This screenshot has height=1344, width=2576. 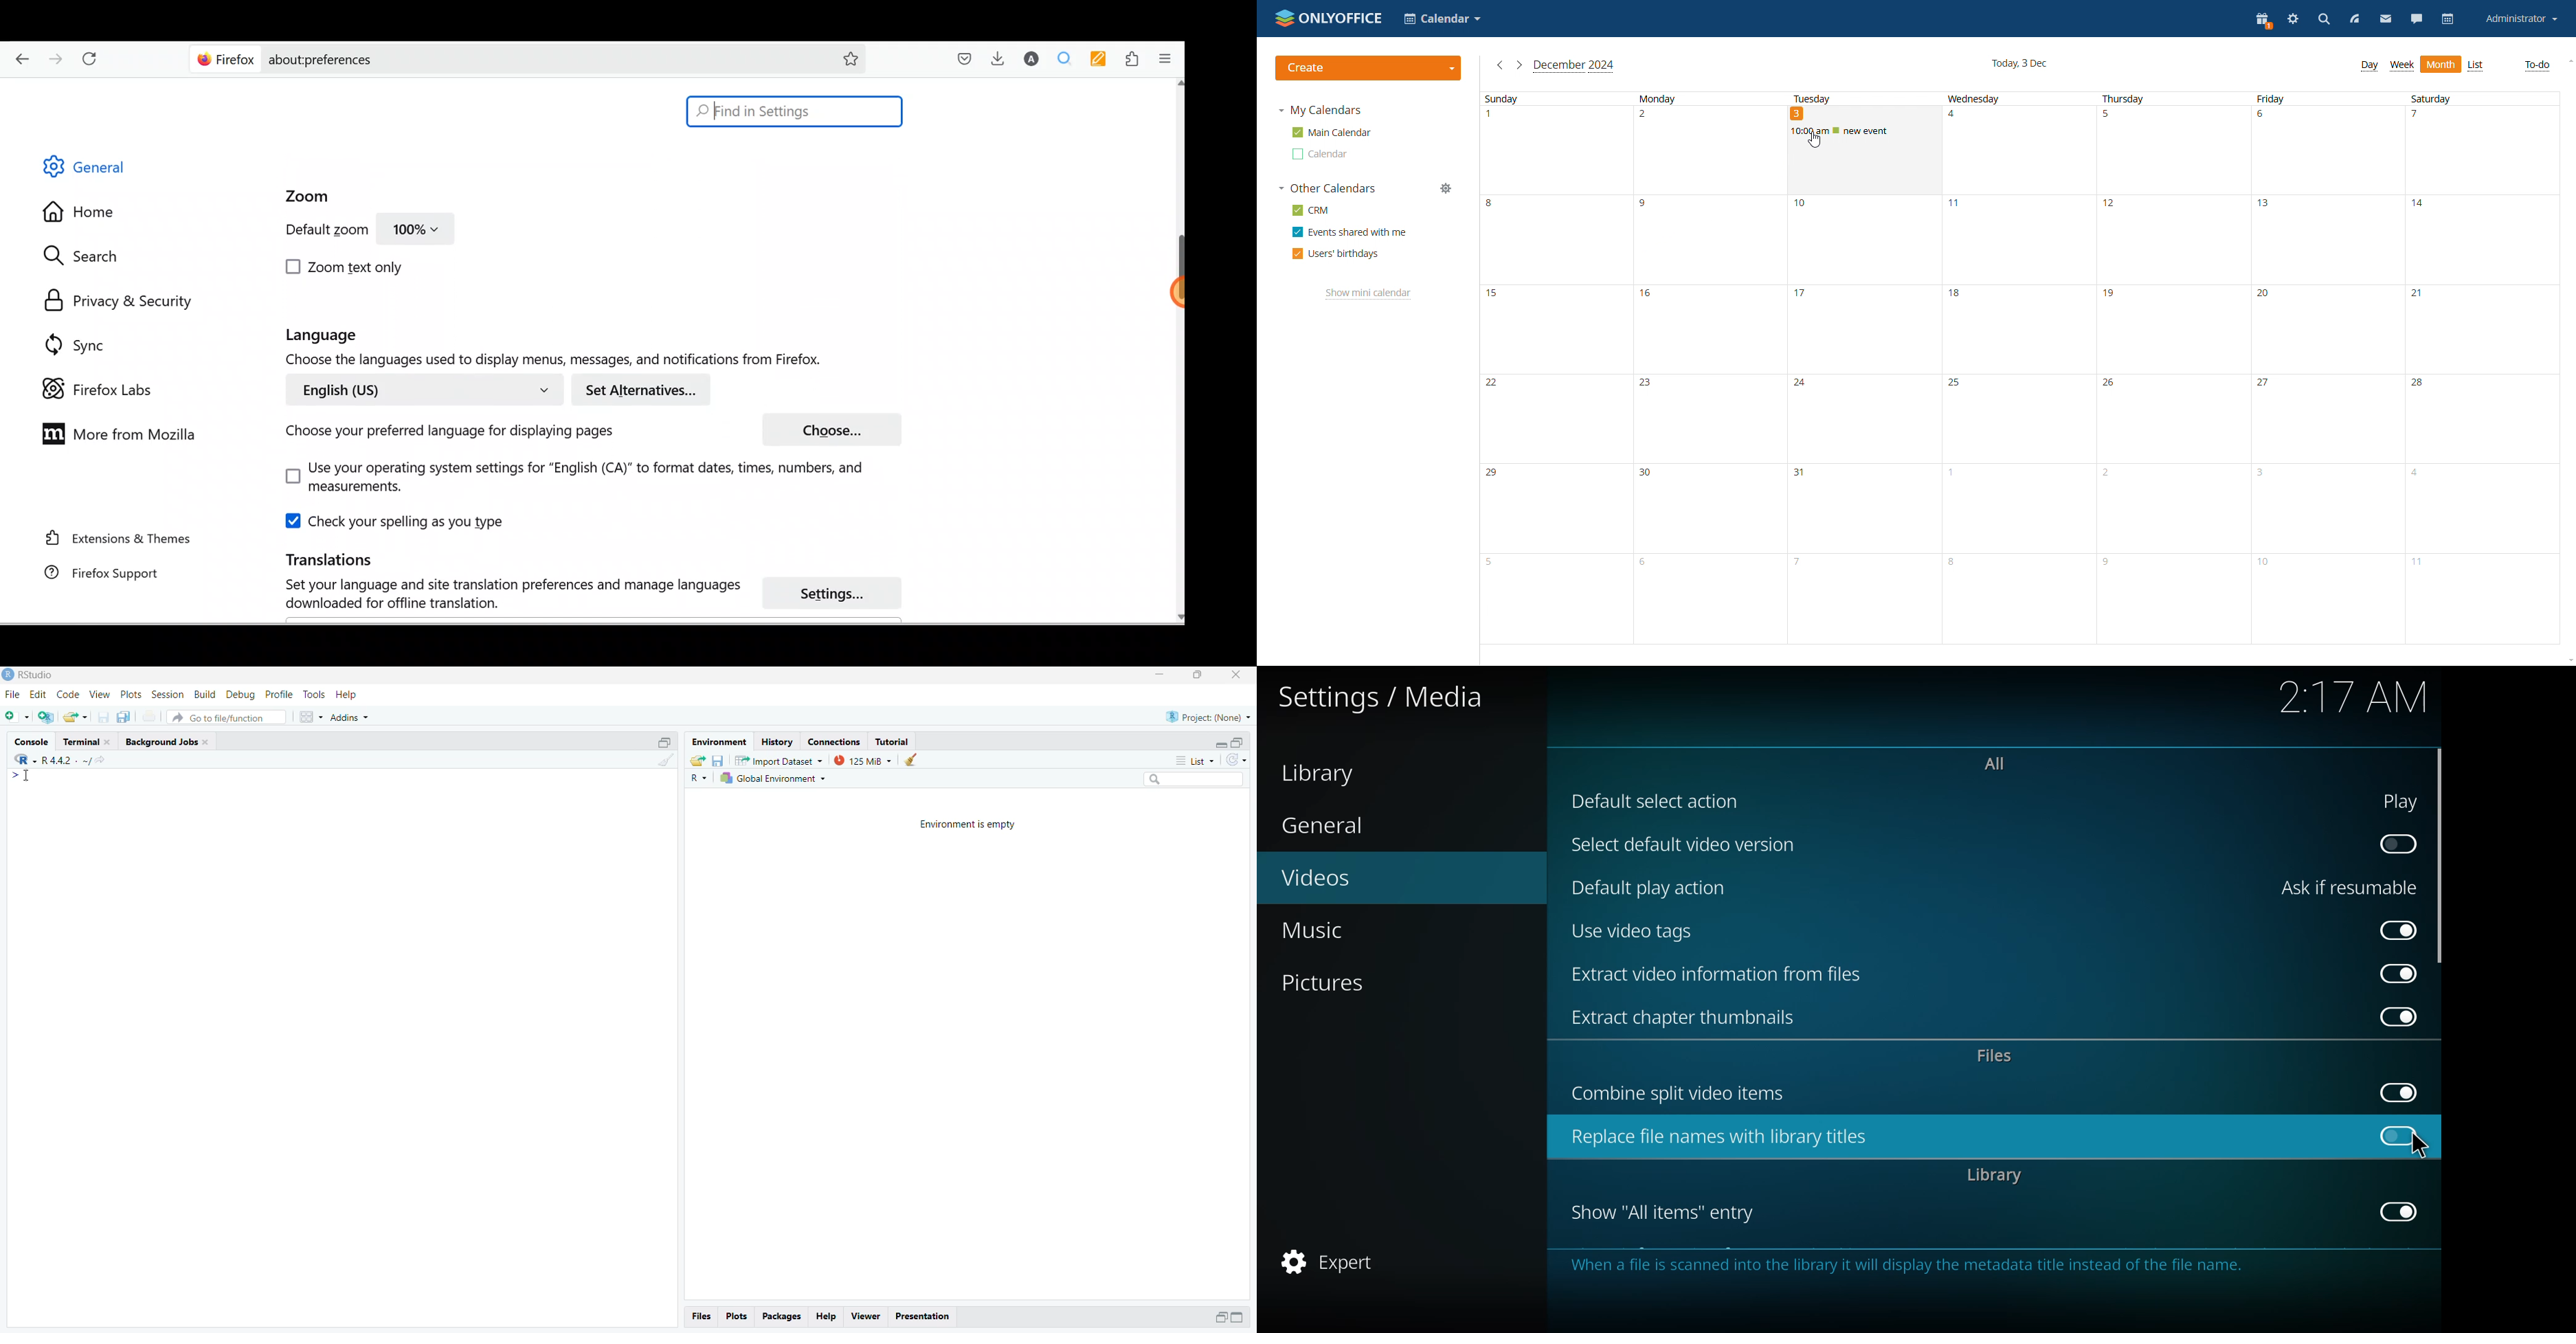 I want to click on Find in Settings, so click(x=795, y=111).